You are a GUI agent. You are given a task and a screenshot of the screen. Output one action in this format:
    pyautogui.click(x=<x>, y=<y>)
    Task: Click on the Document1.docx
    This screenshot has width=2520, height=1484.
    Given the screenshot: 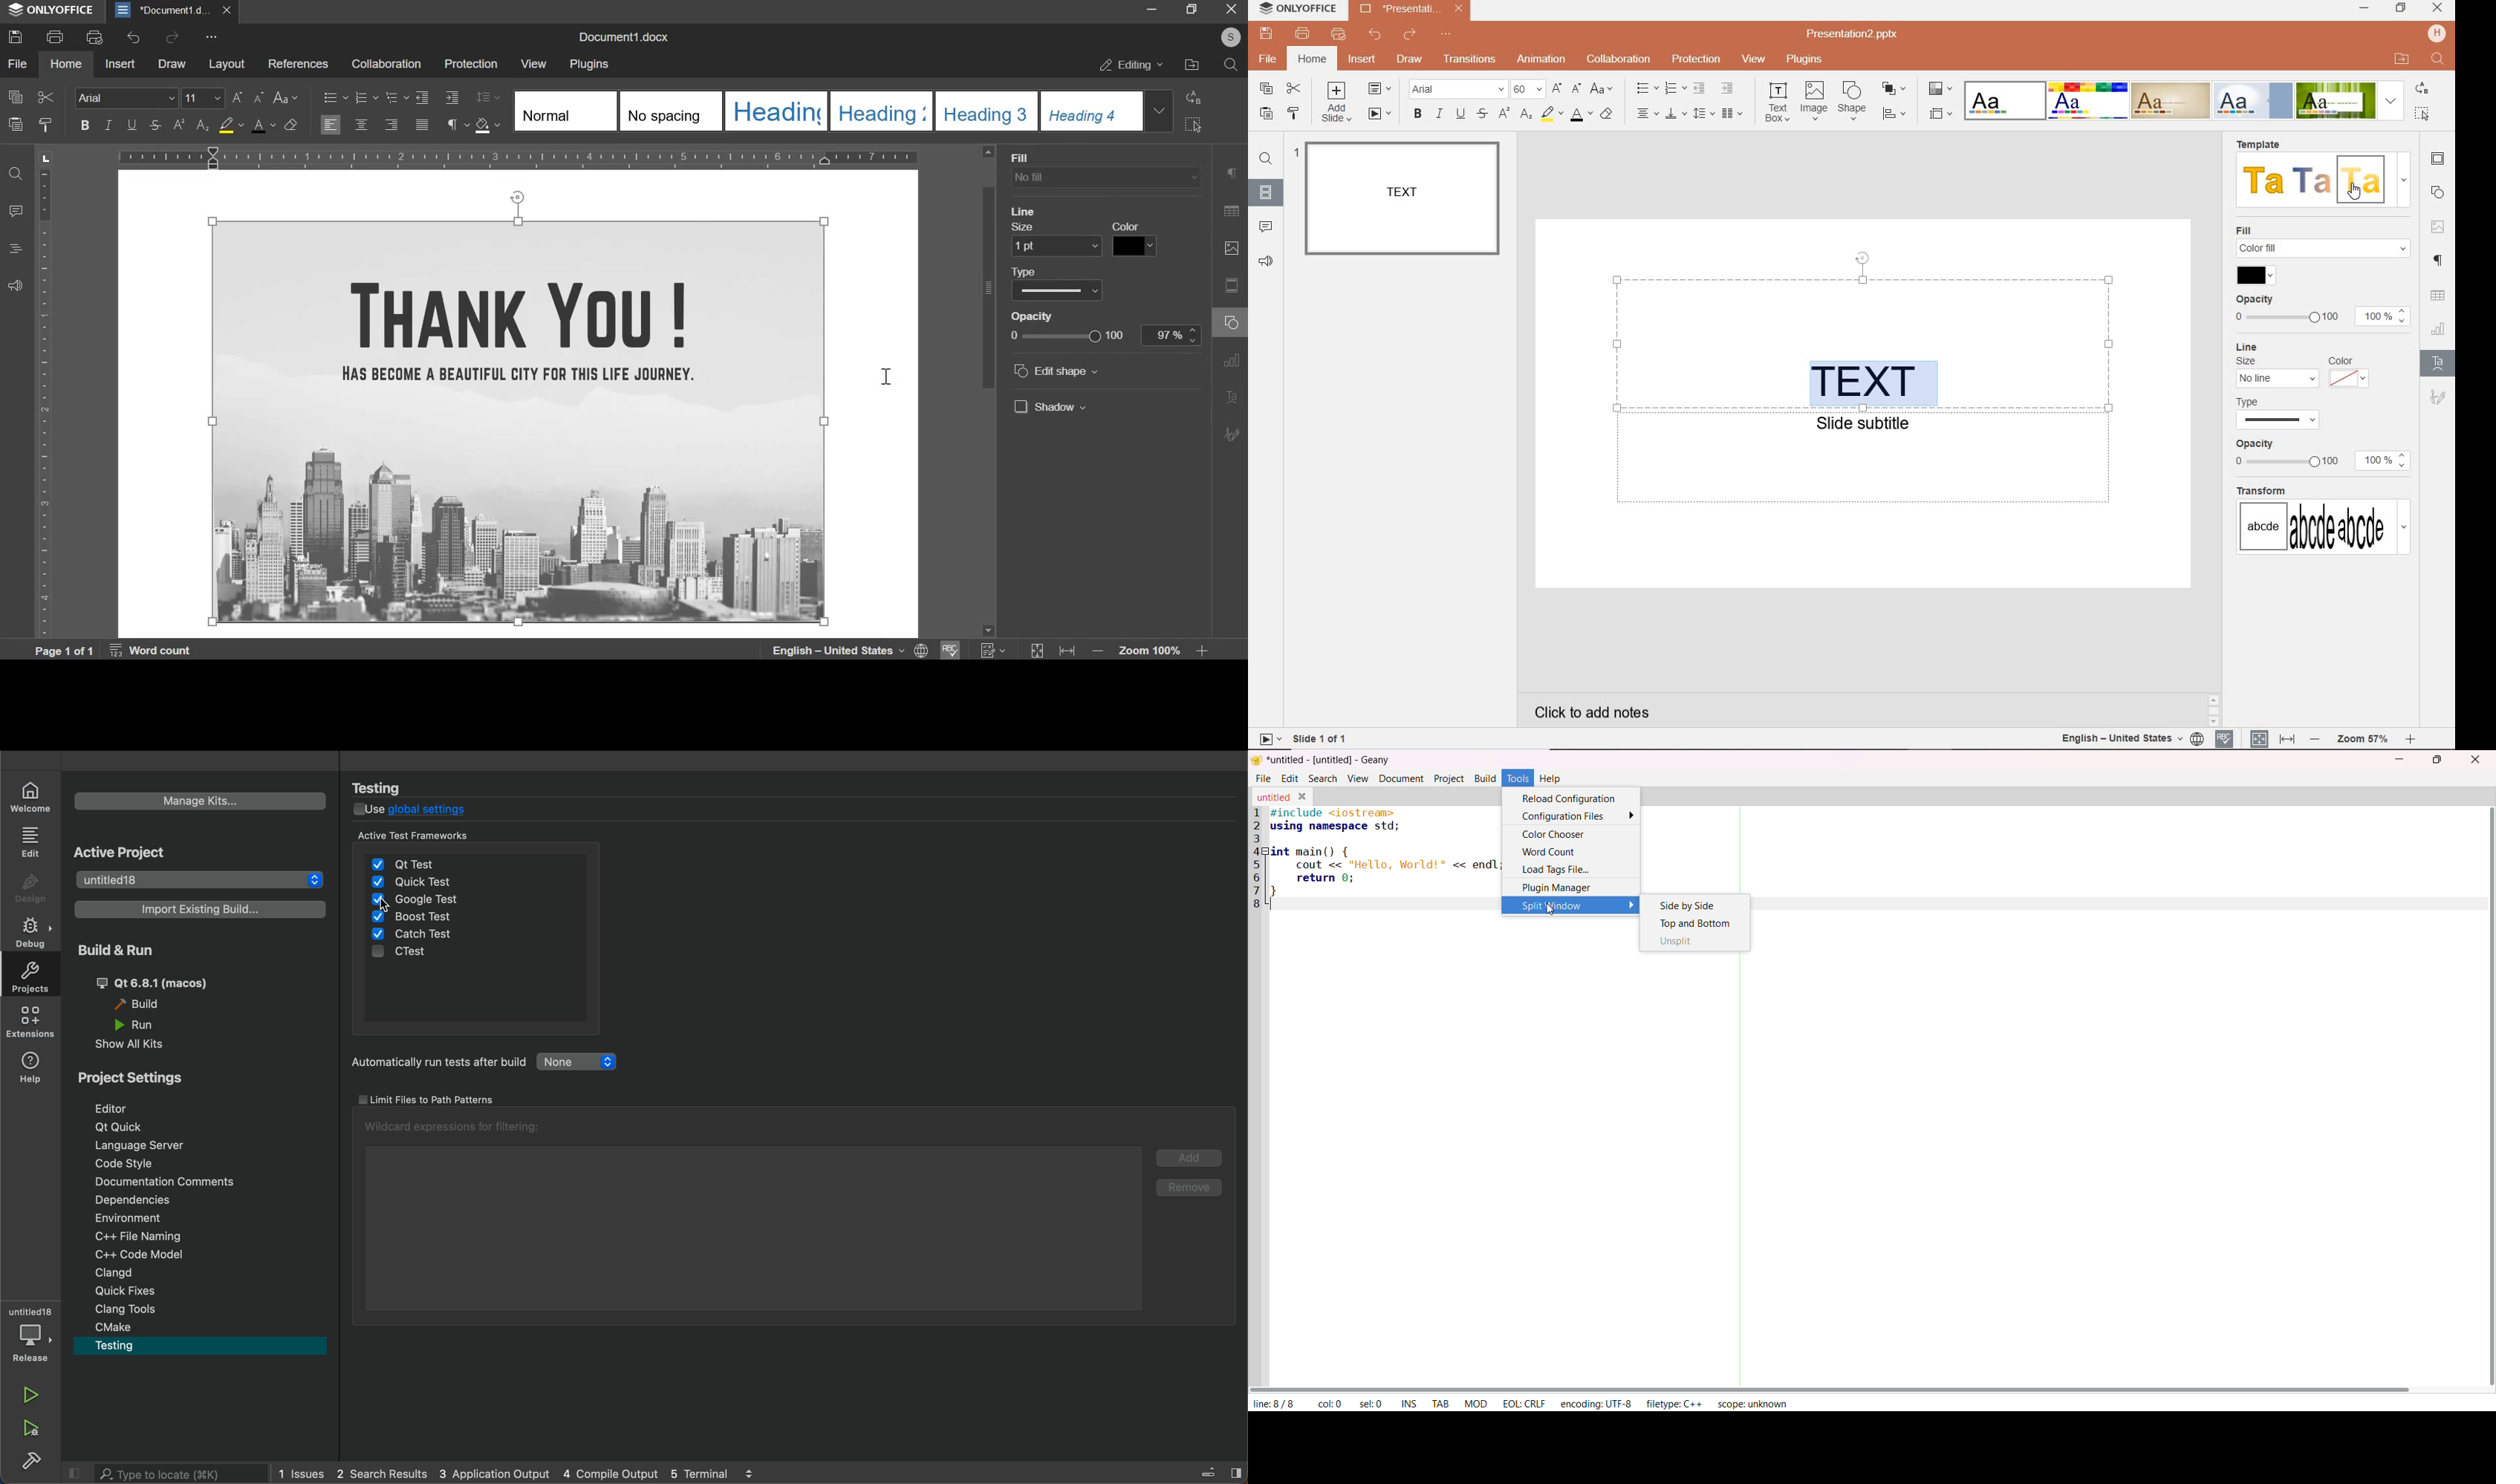 What is the action you would take?
    pyautogui.click(x=627, y=35)
    